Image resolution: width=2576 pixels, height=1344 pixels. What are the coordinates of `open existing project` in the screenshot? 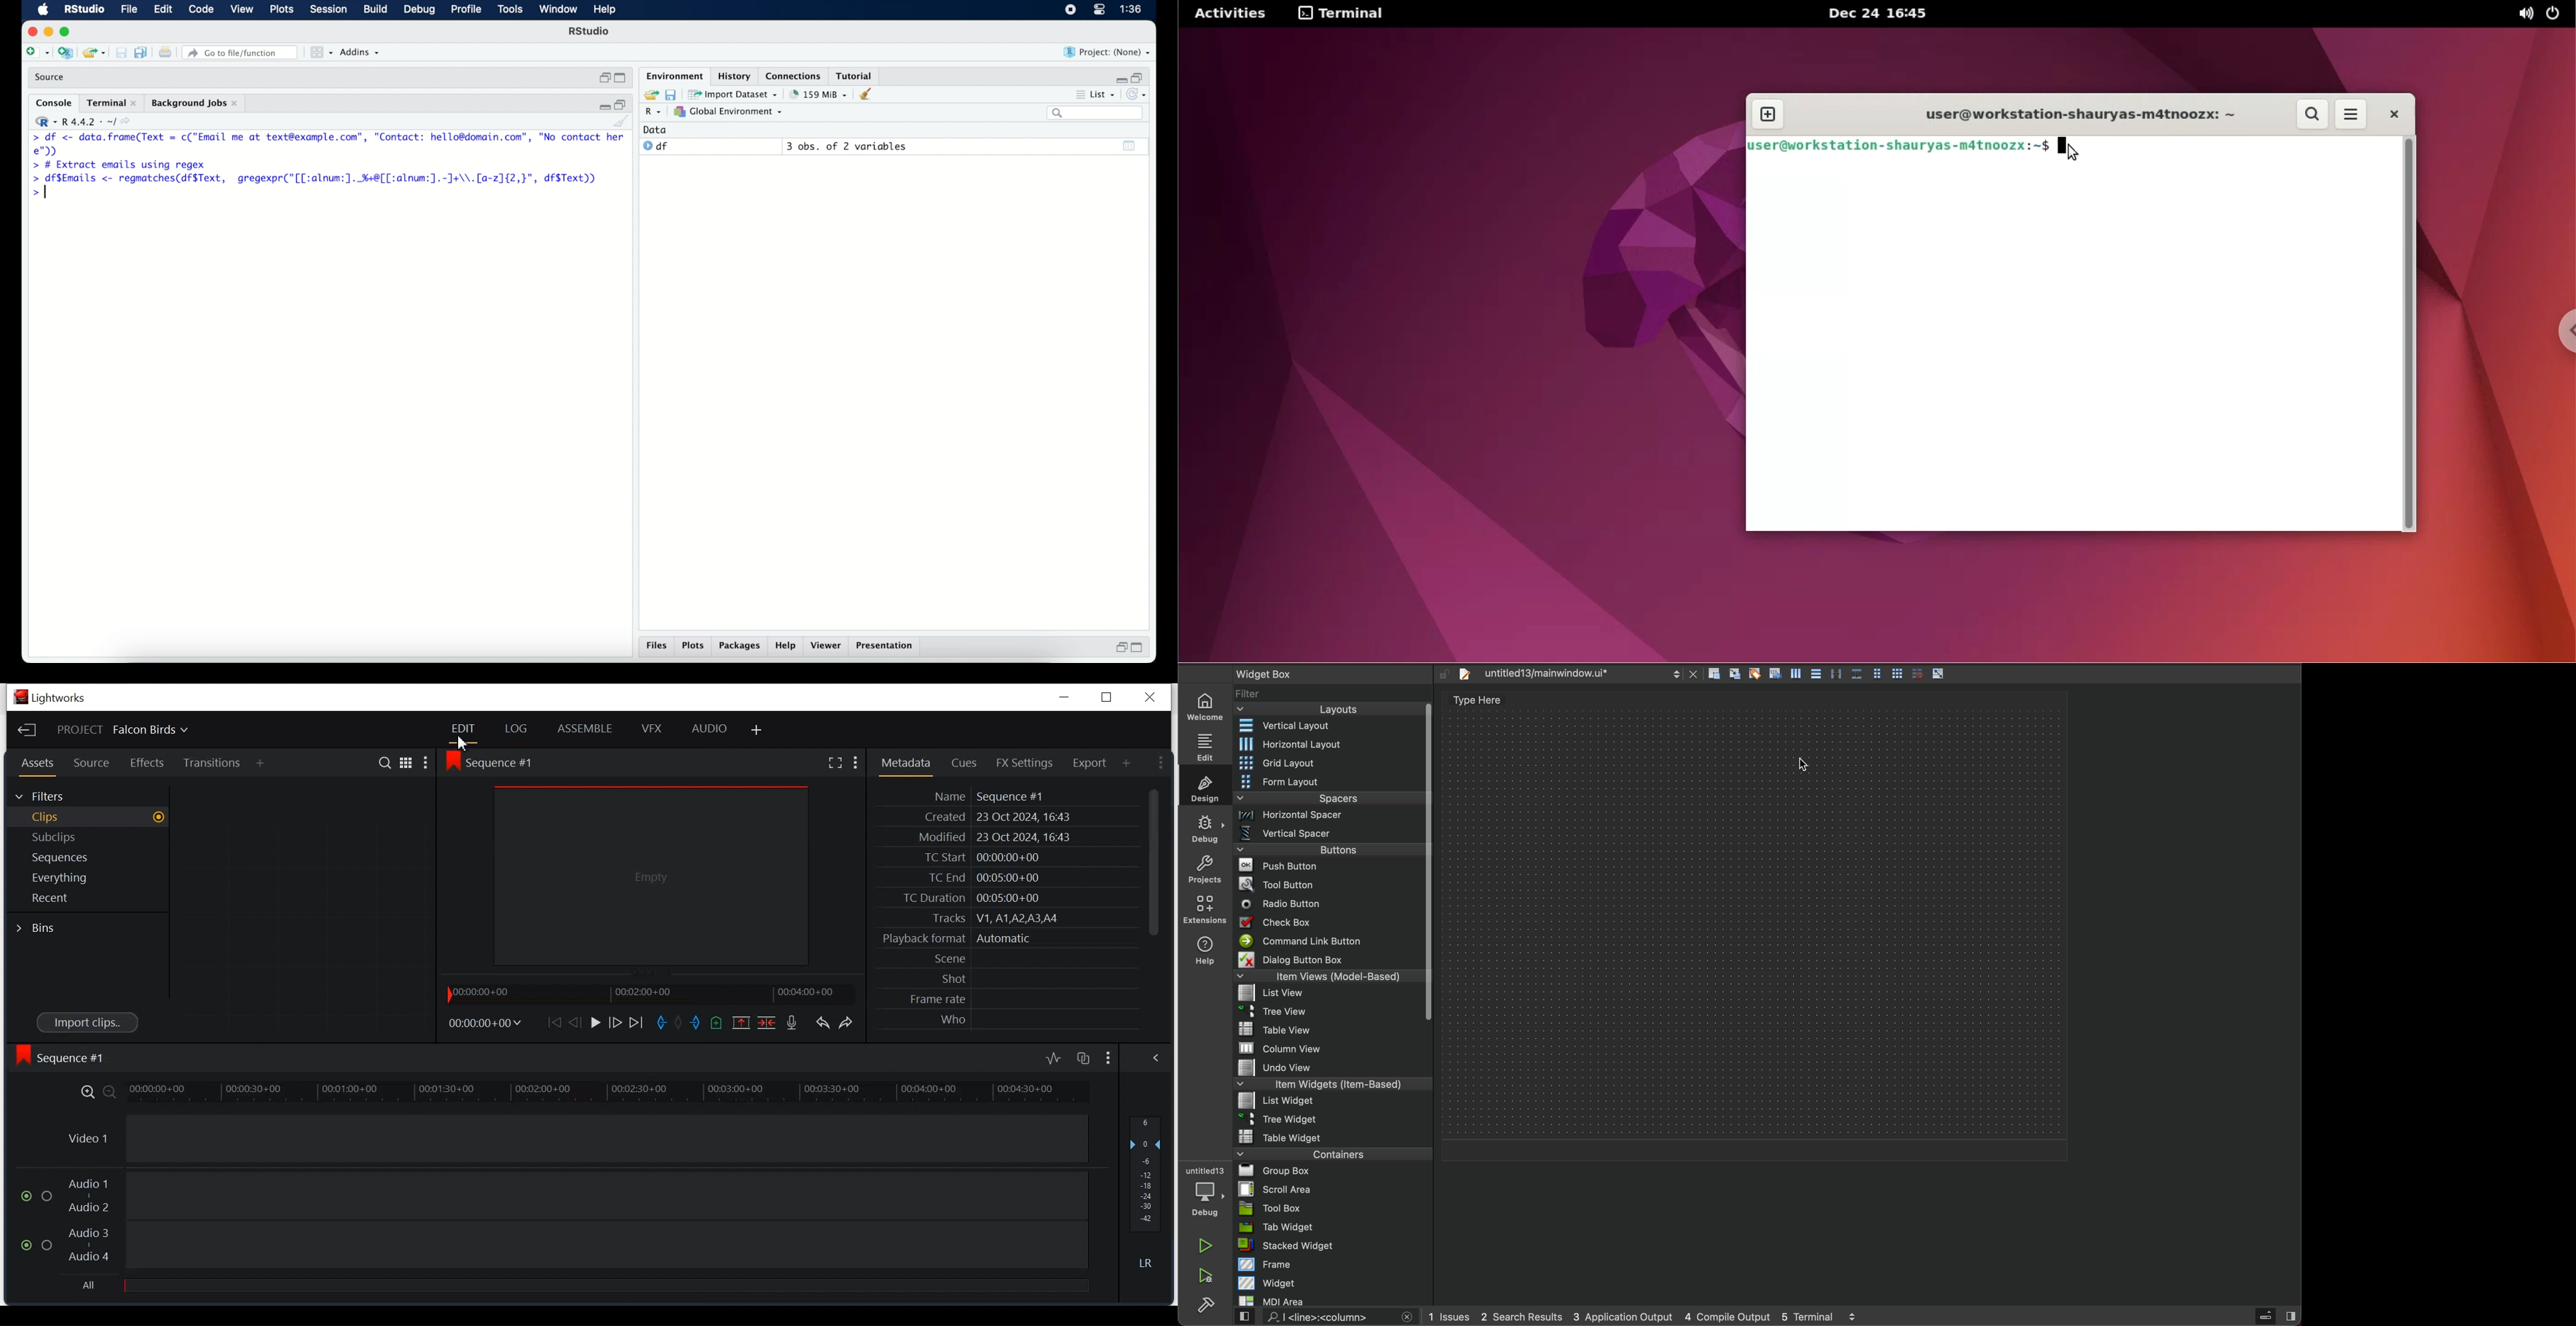 It's located at (93, 52).